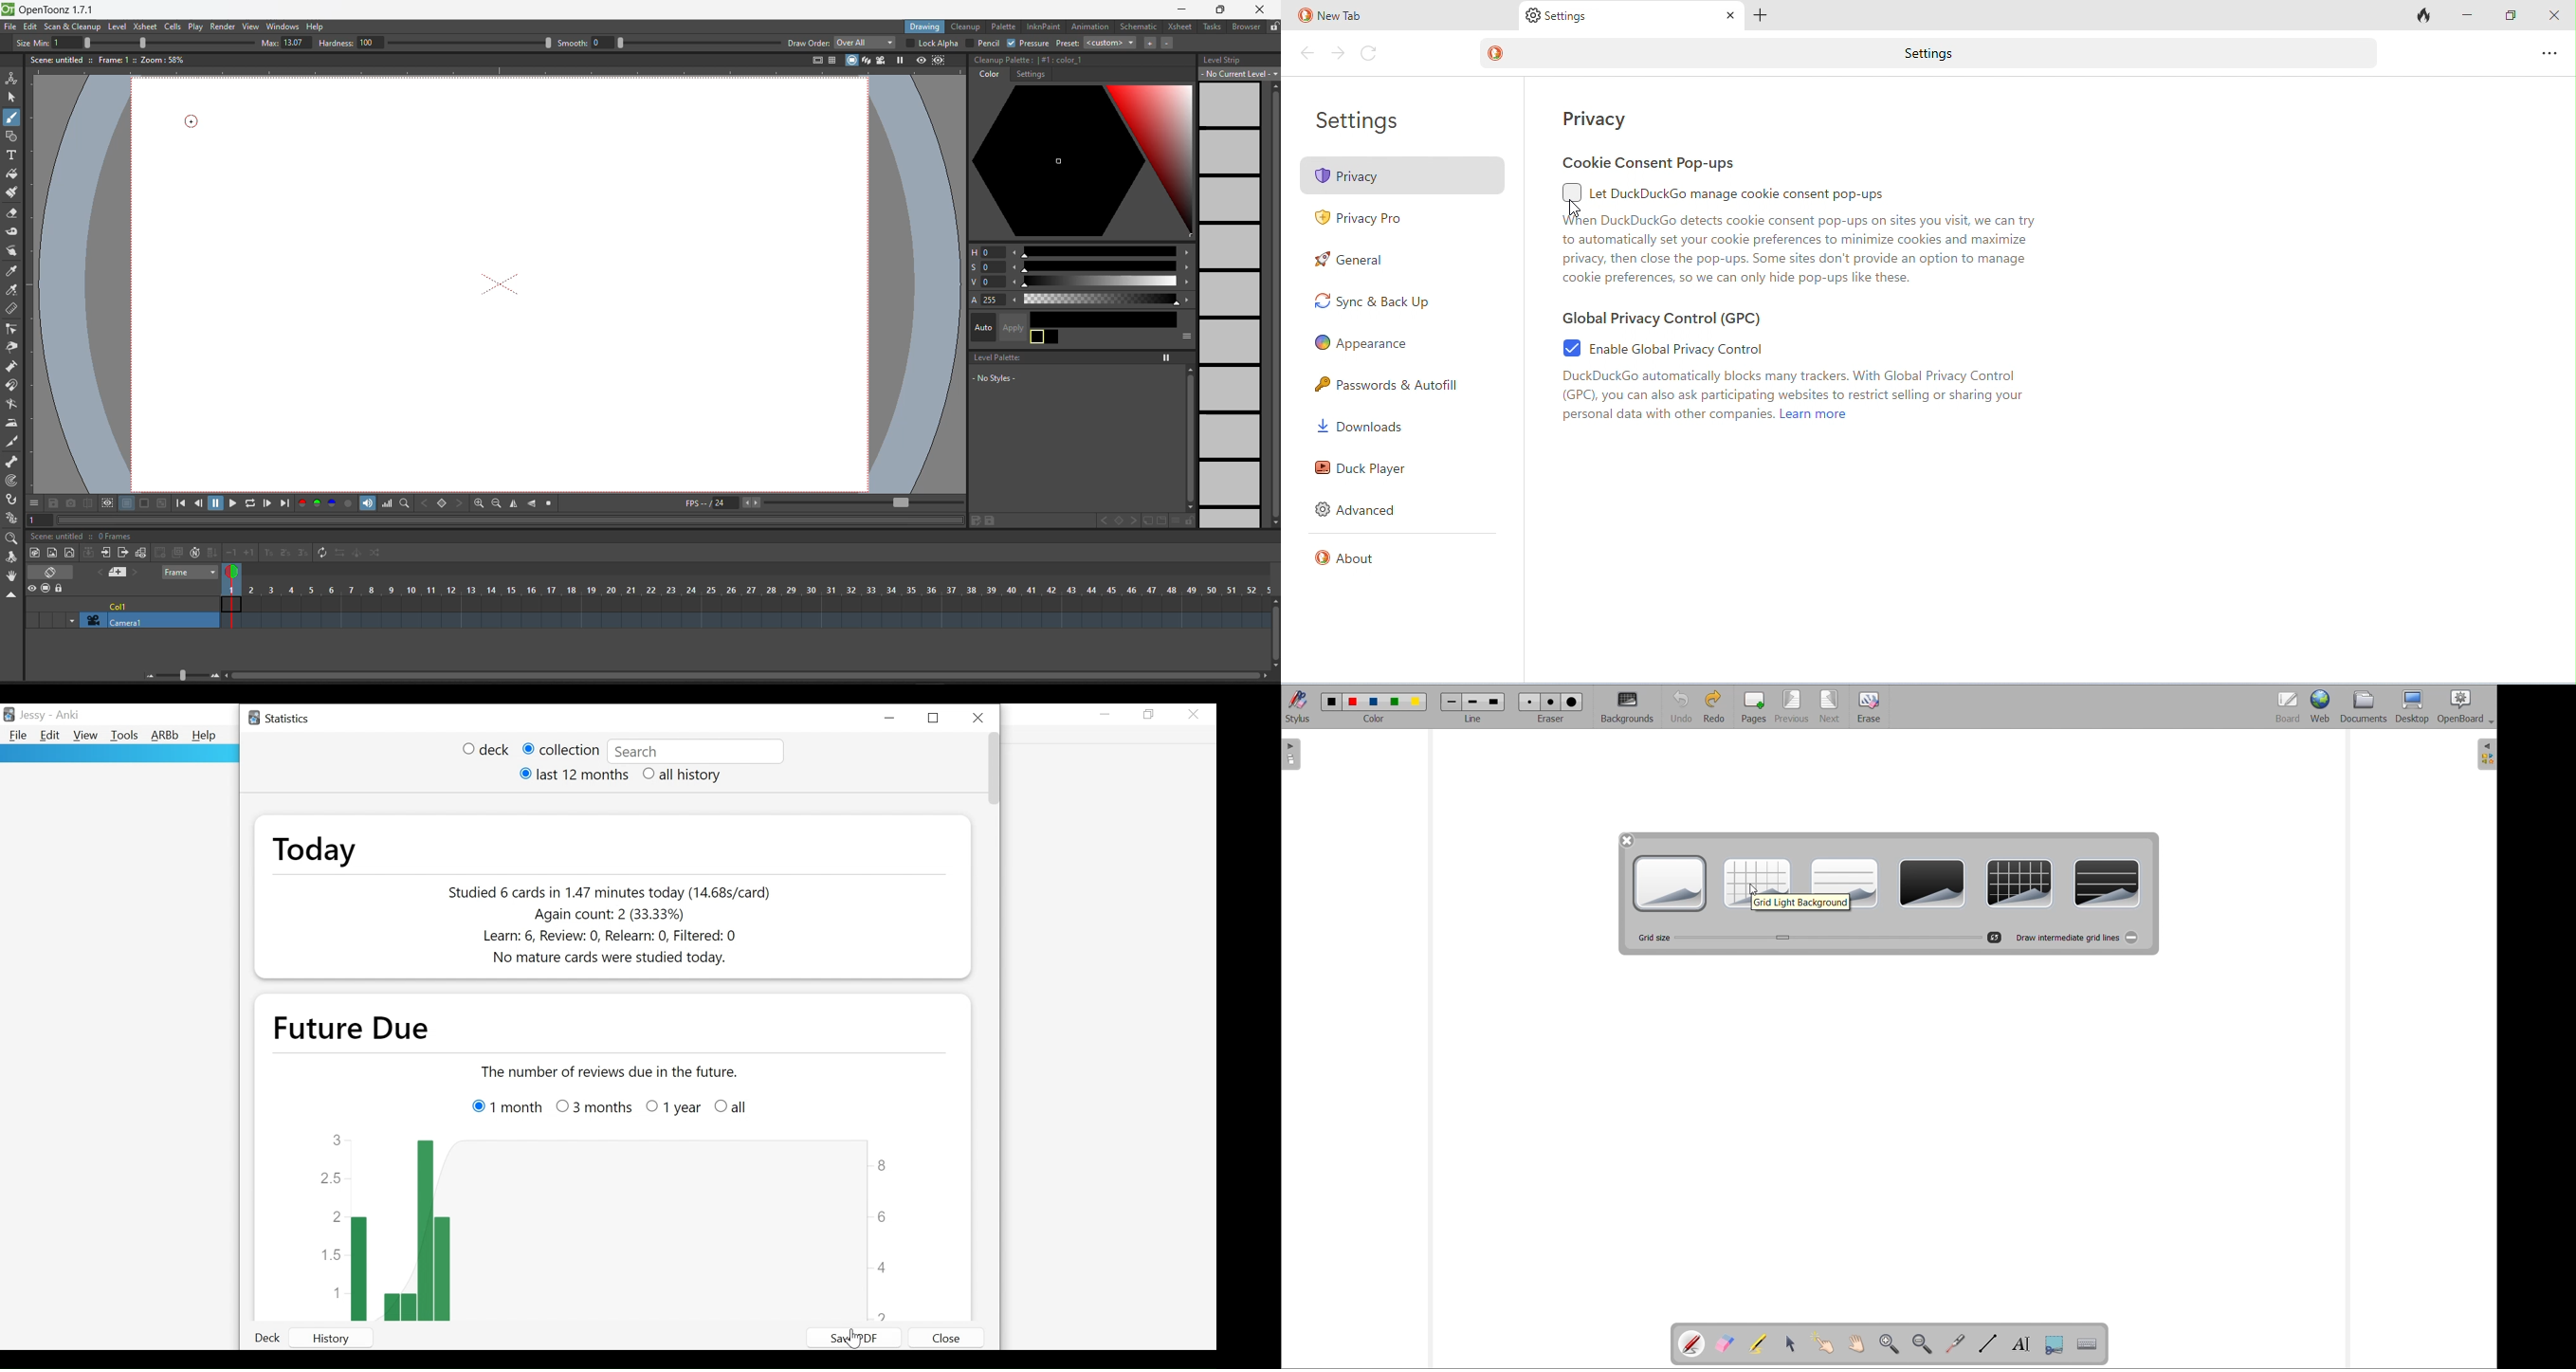 The height and width of the screenshot is (1372, 2576). I want to click on Vertical Scroll bar, so click(993, 771).